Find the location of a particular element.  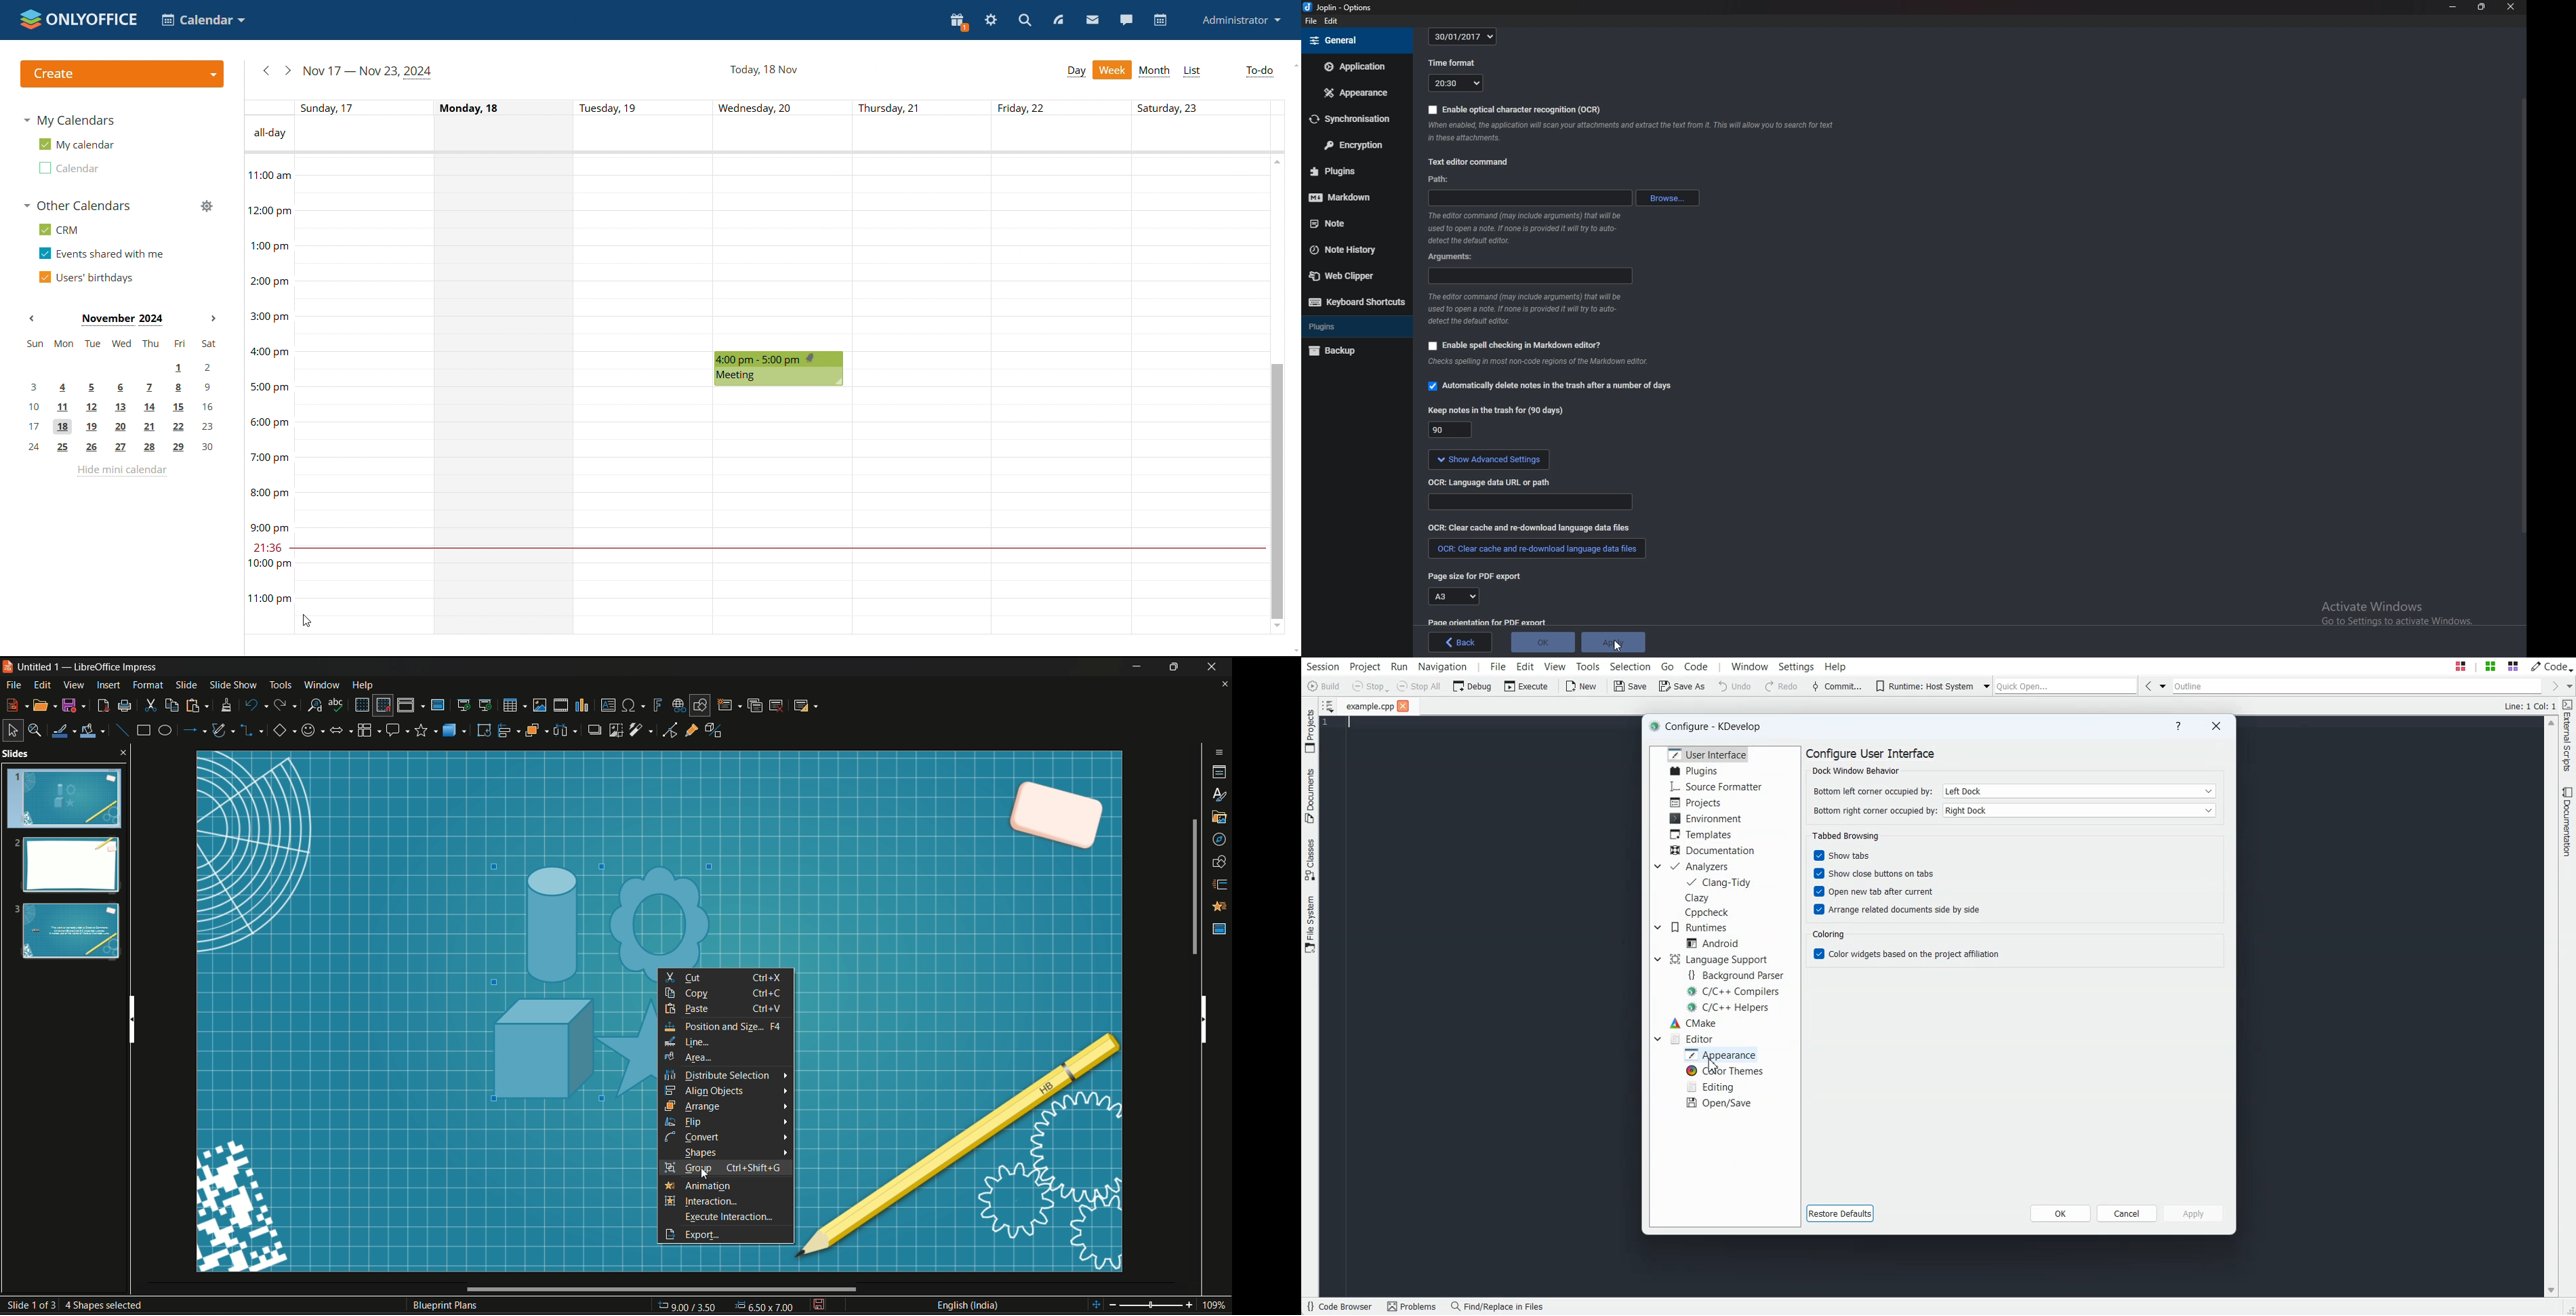

open is located at coordinates (46, 705).